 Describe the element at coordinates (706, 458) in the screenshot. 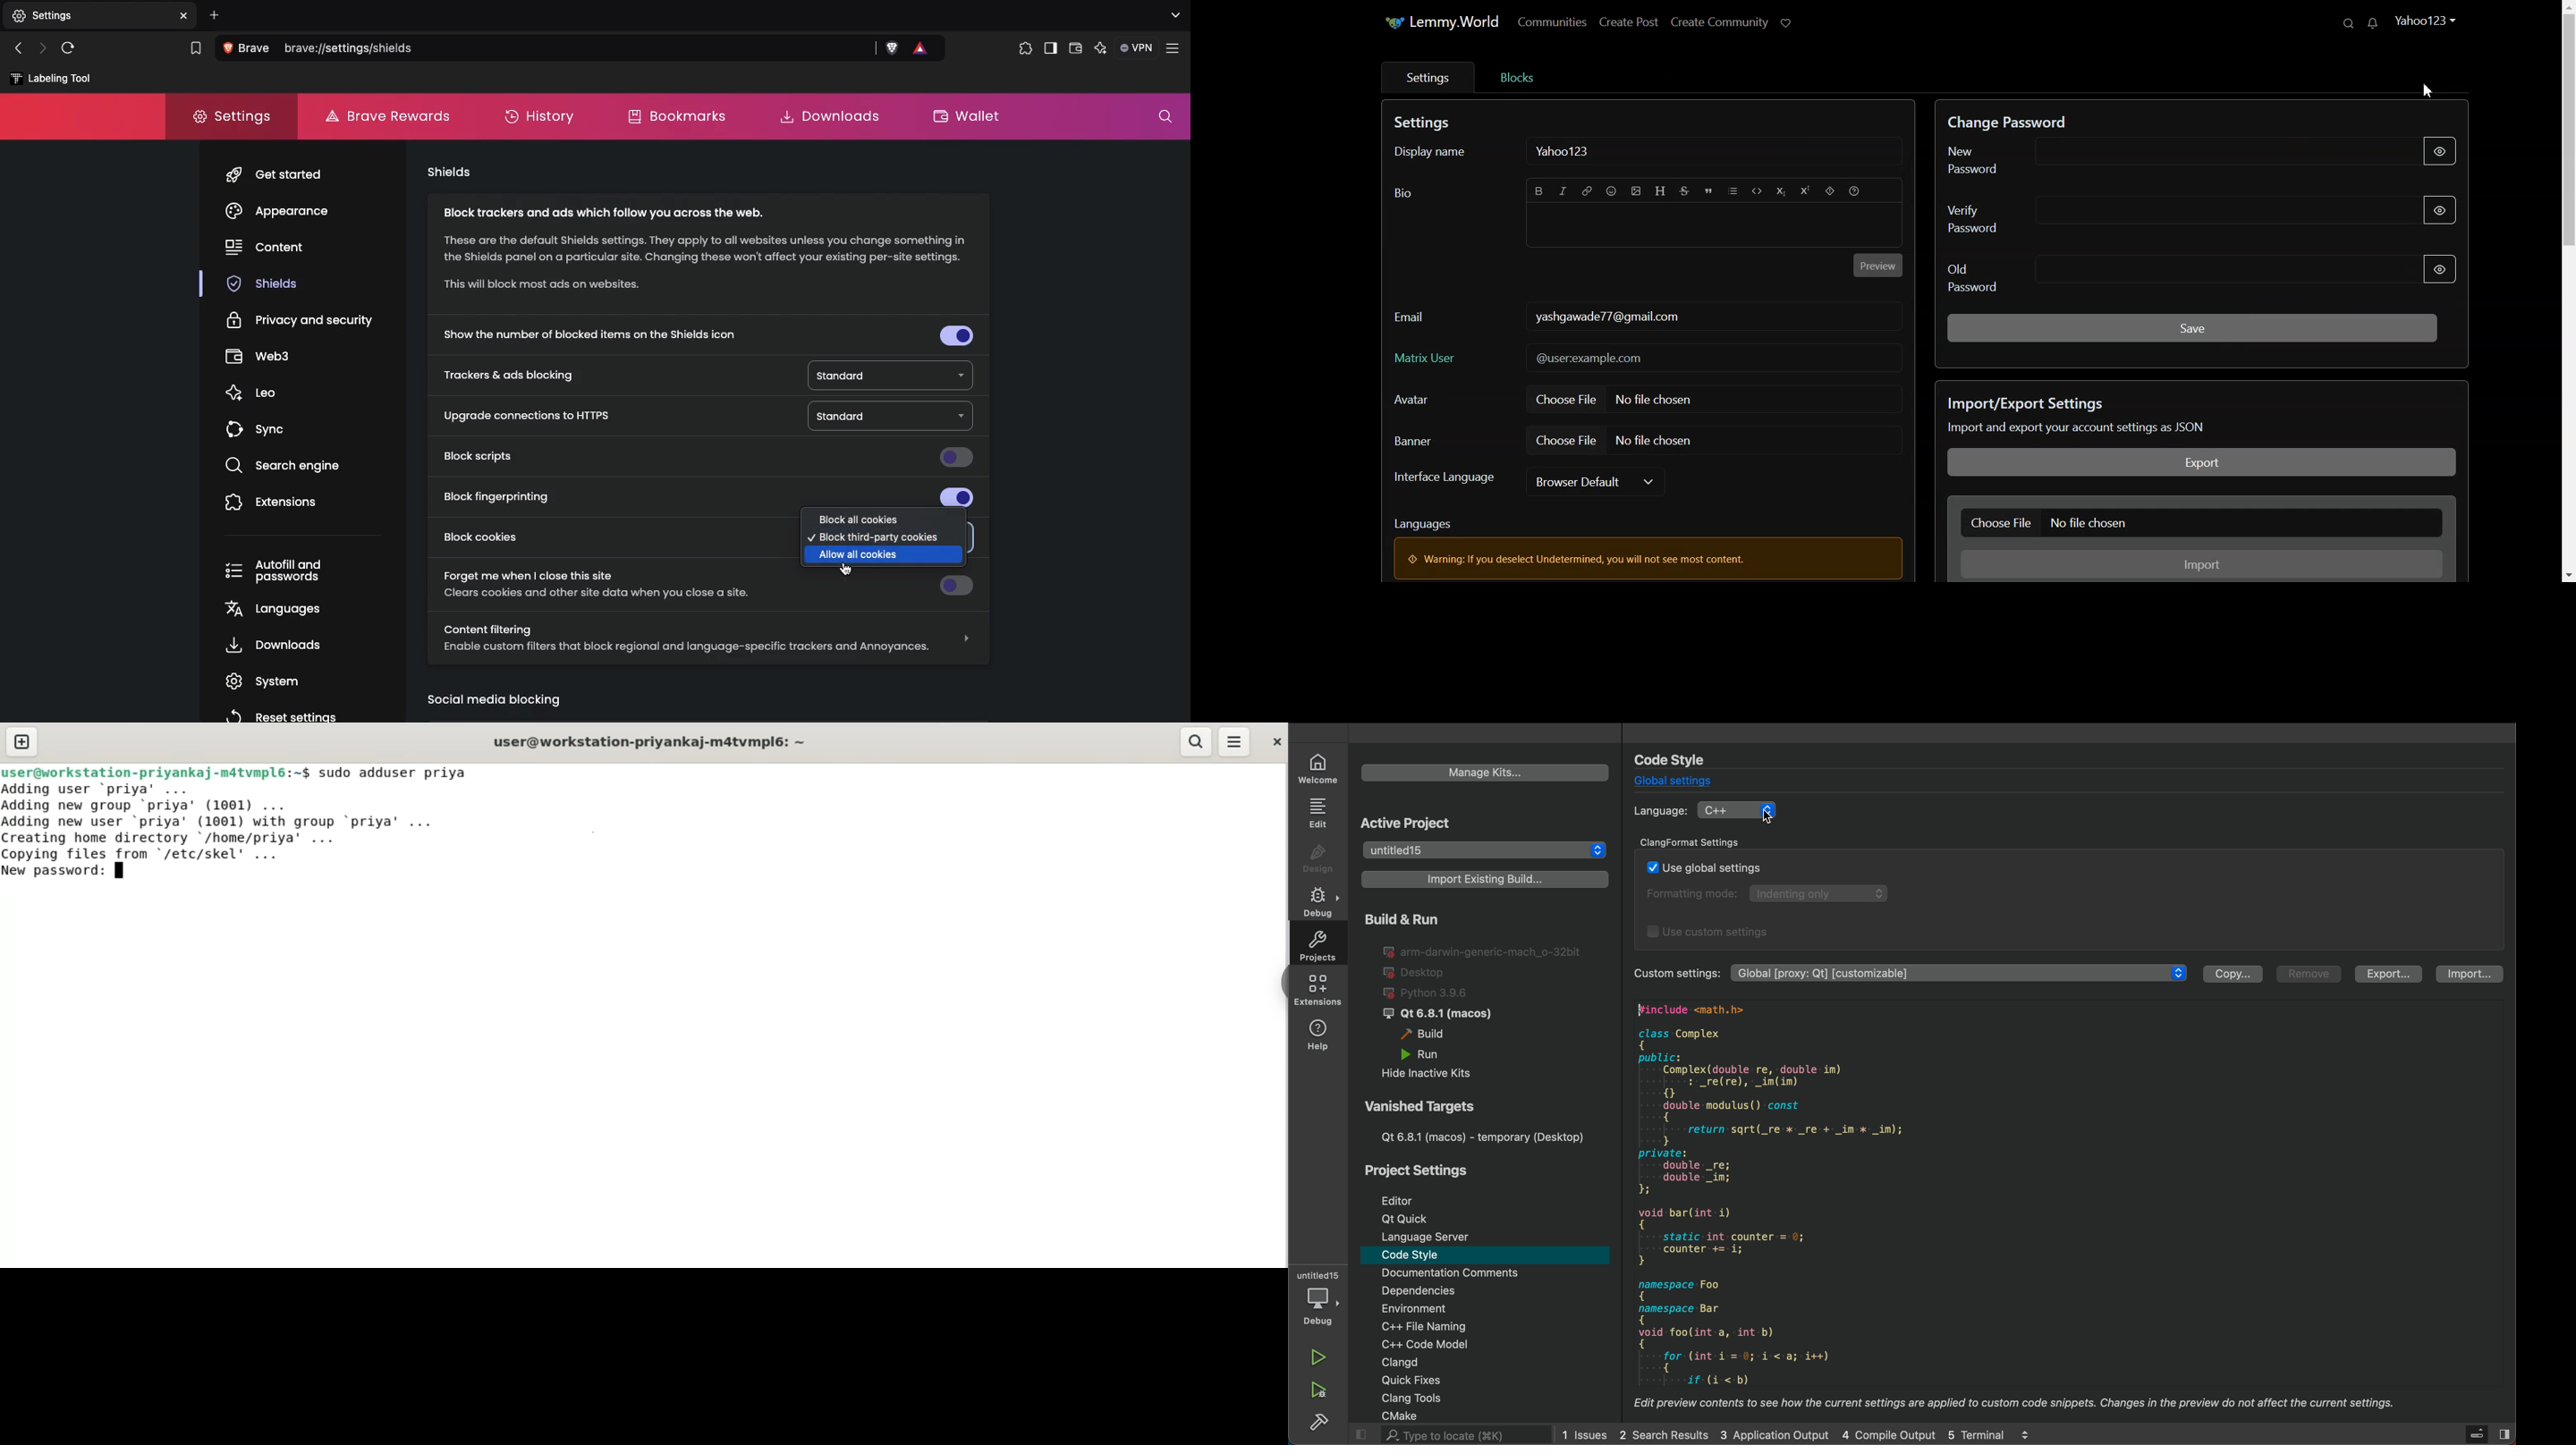

I see `Block scripts` at that location.